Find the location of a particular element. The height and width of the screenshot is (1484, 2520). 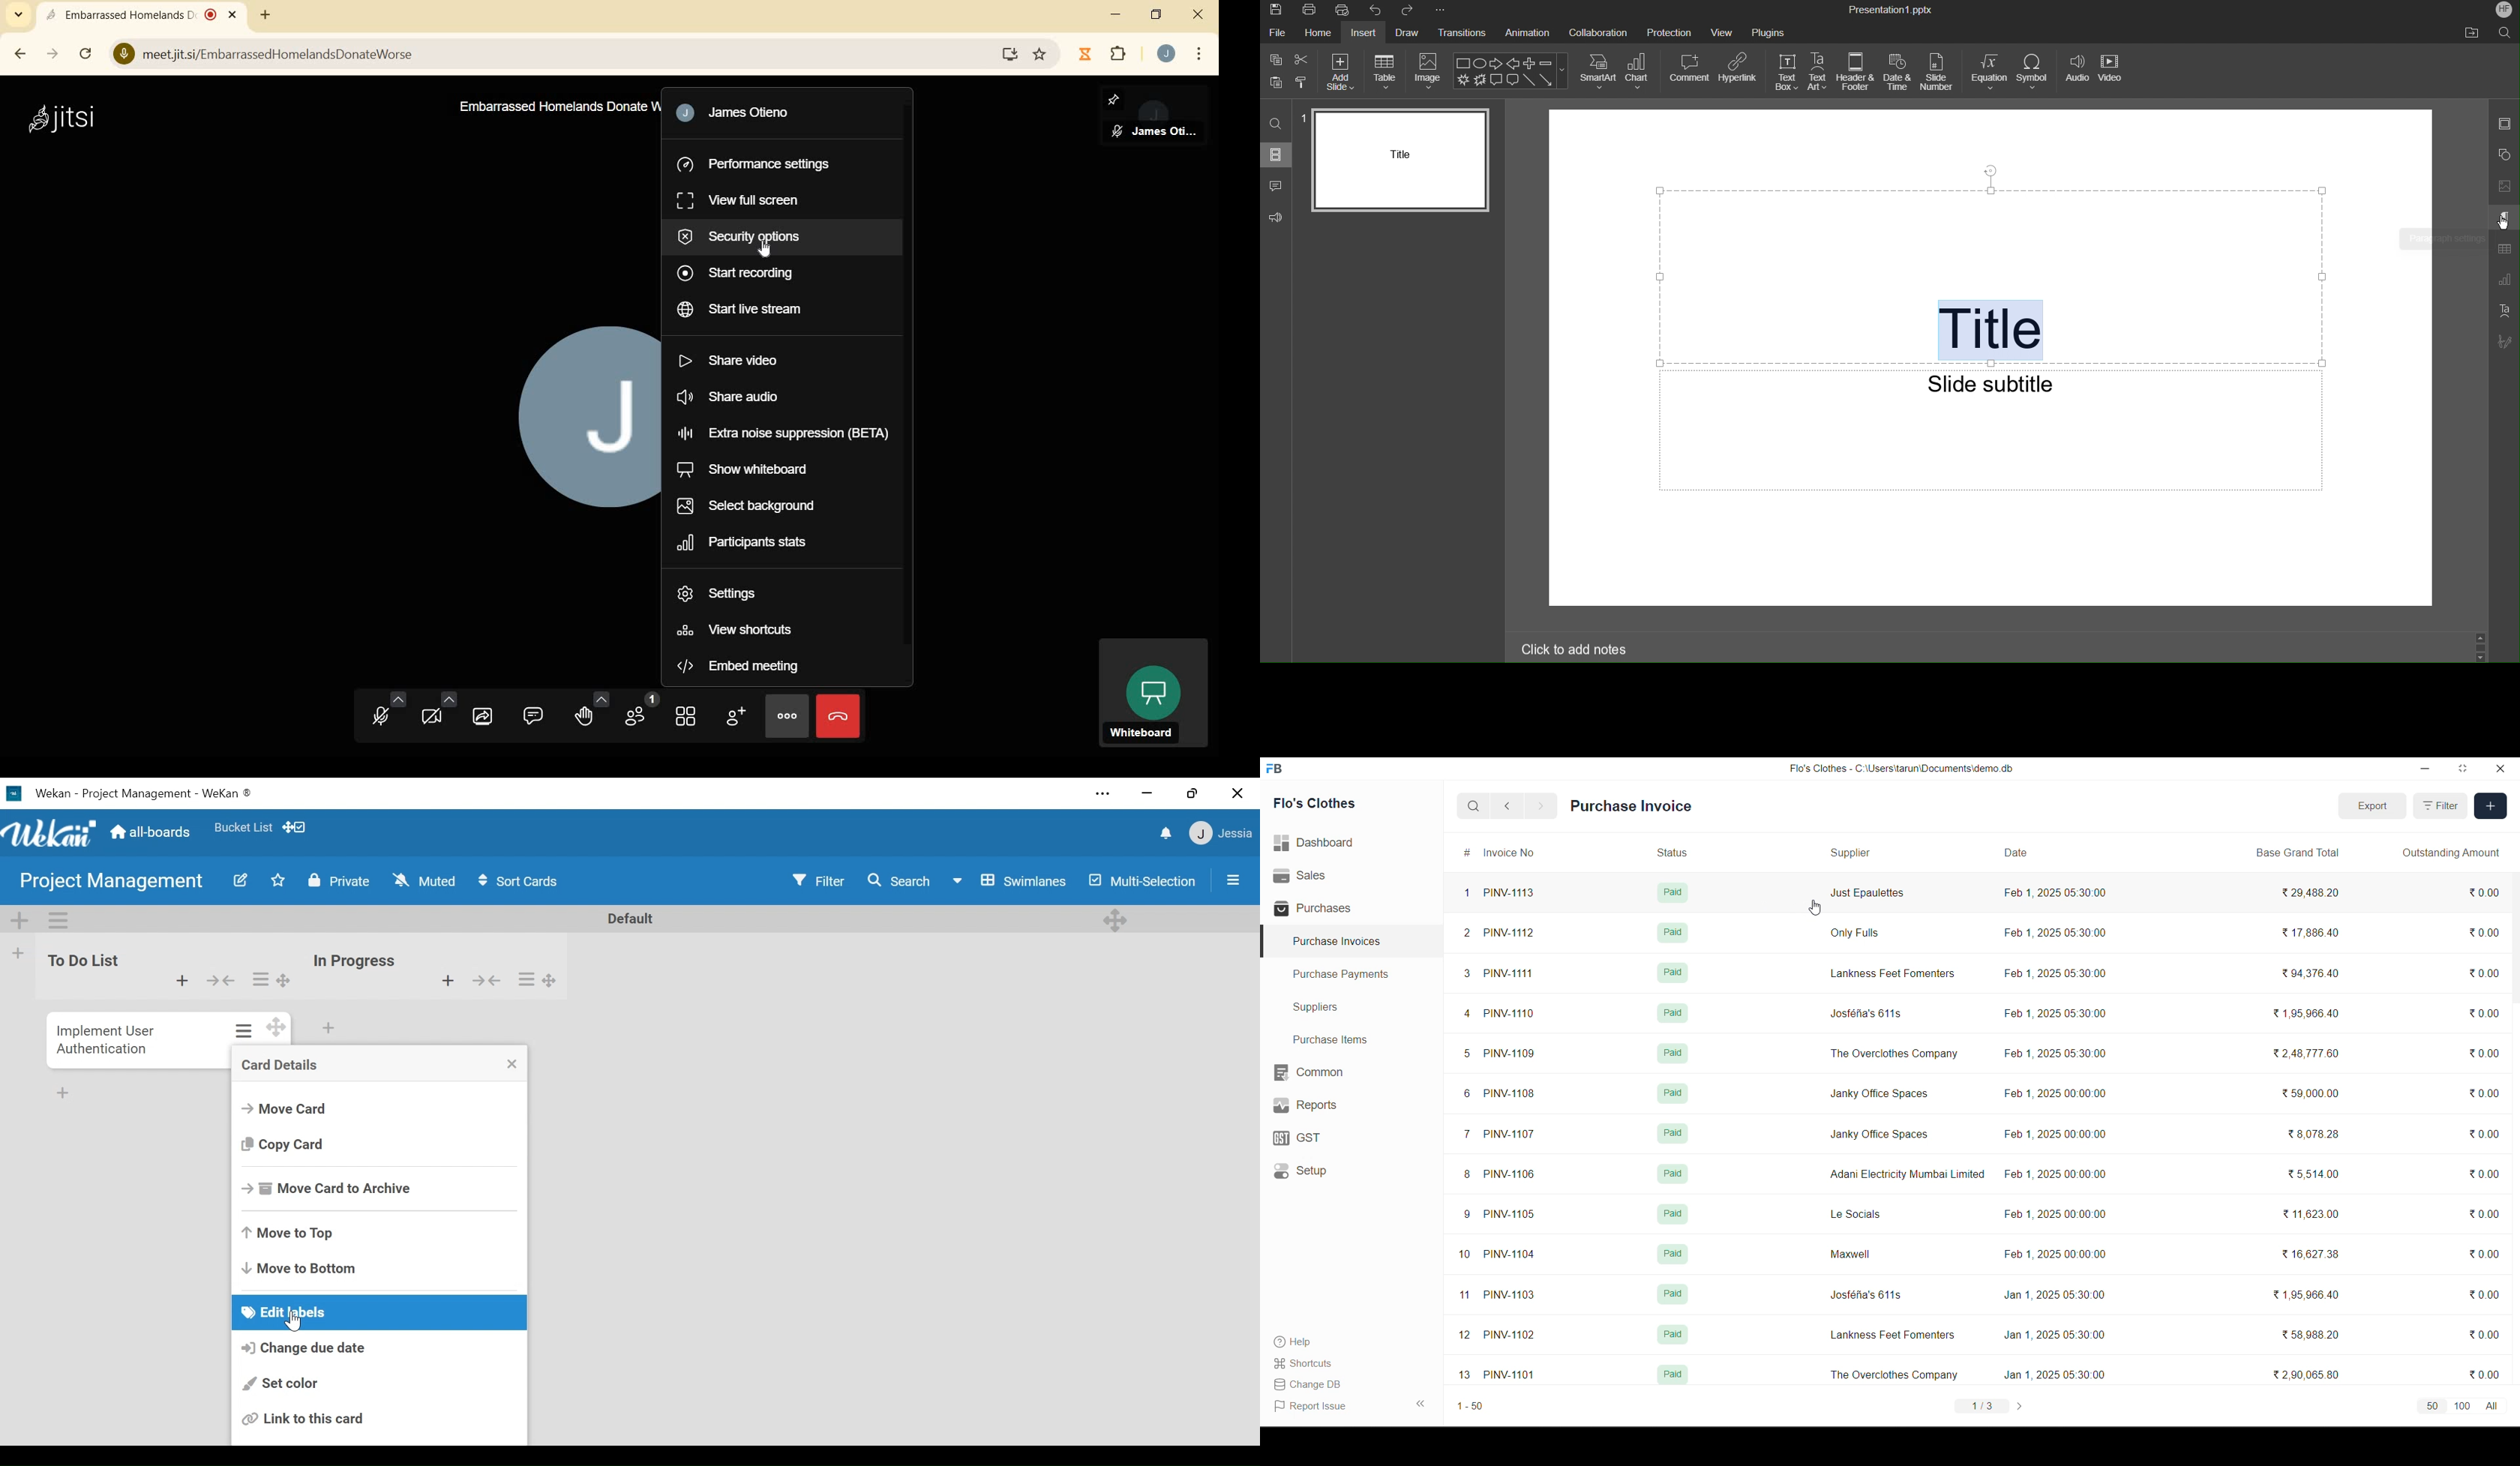

Purchase Invoices is located at coordinates (1337, 942).